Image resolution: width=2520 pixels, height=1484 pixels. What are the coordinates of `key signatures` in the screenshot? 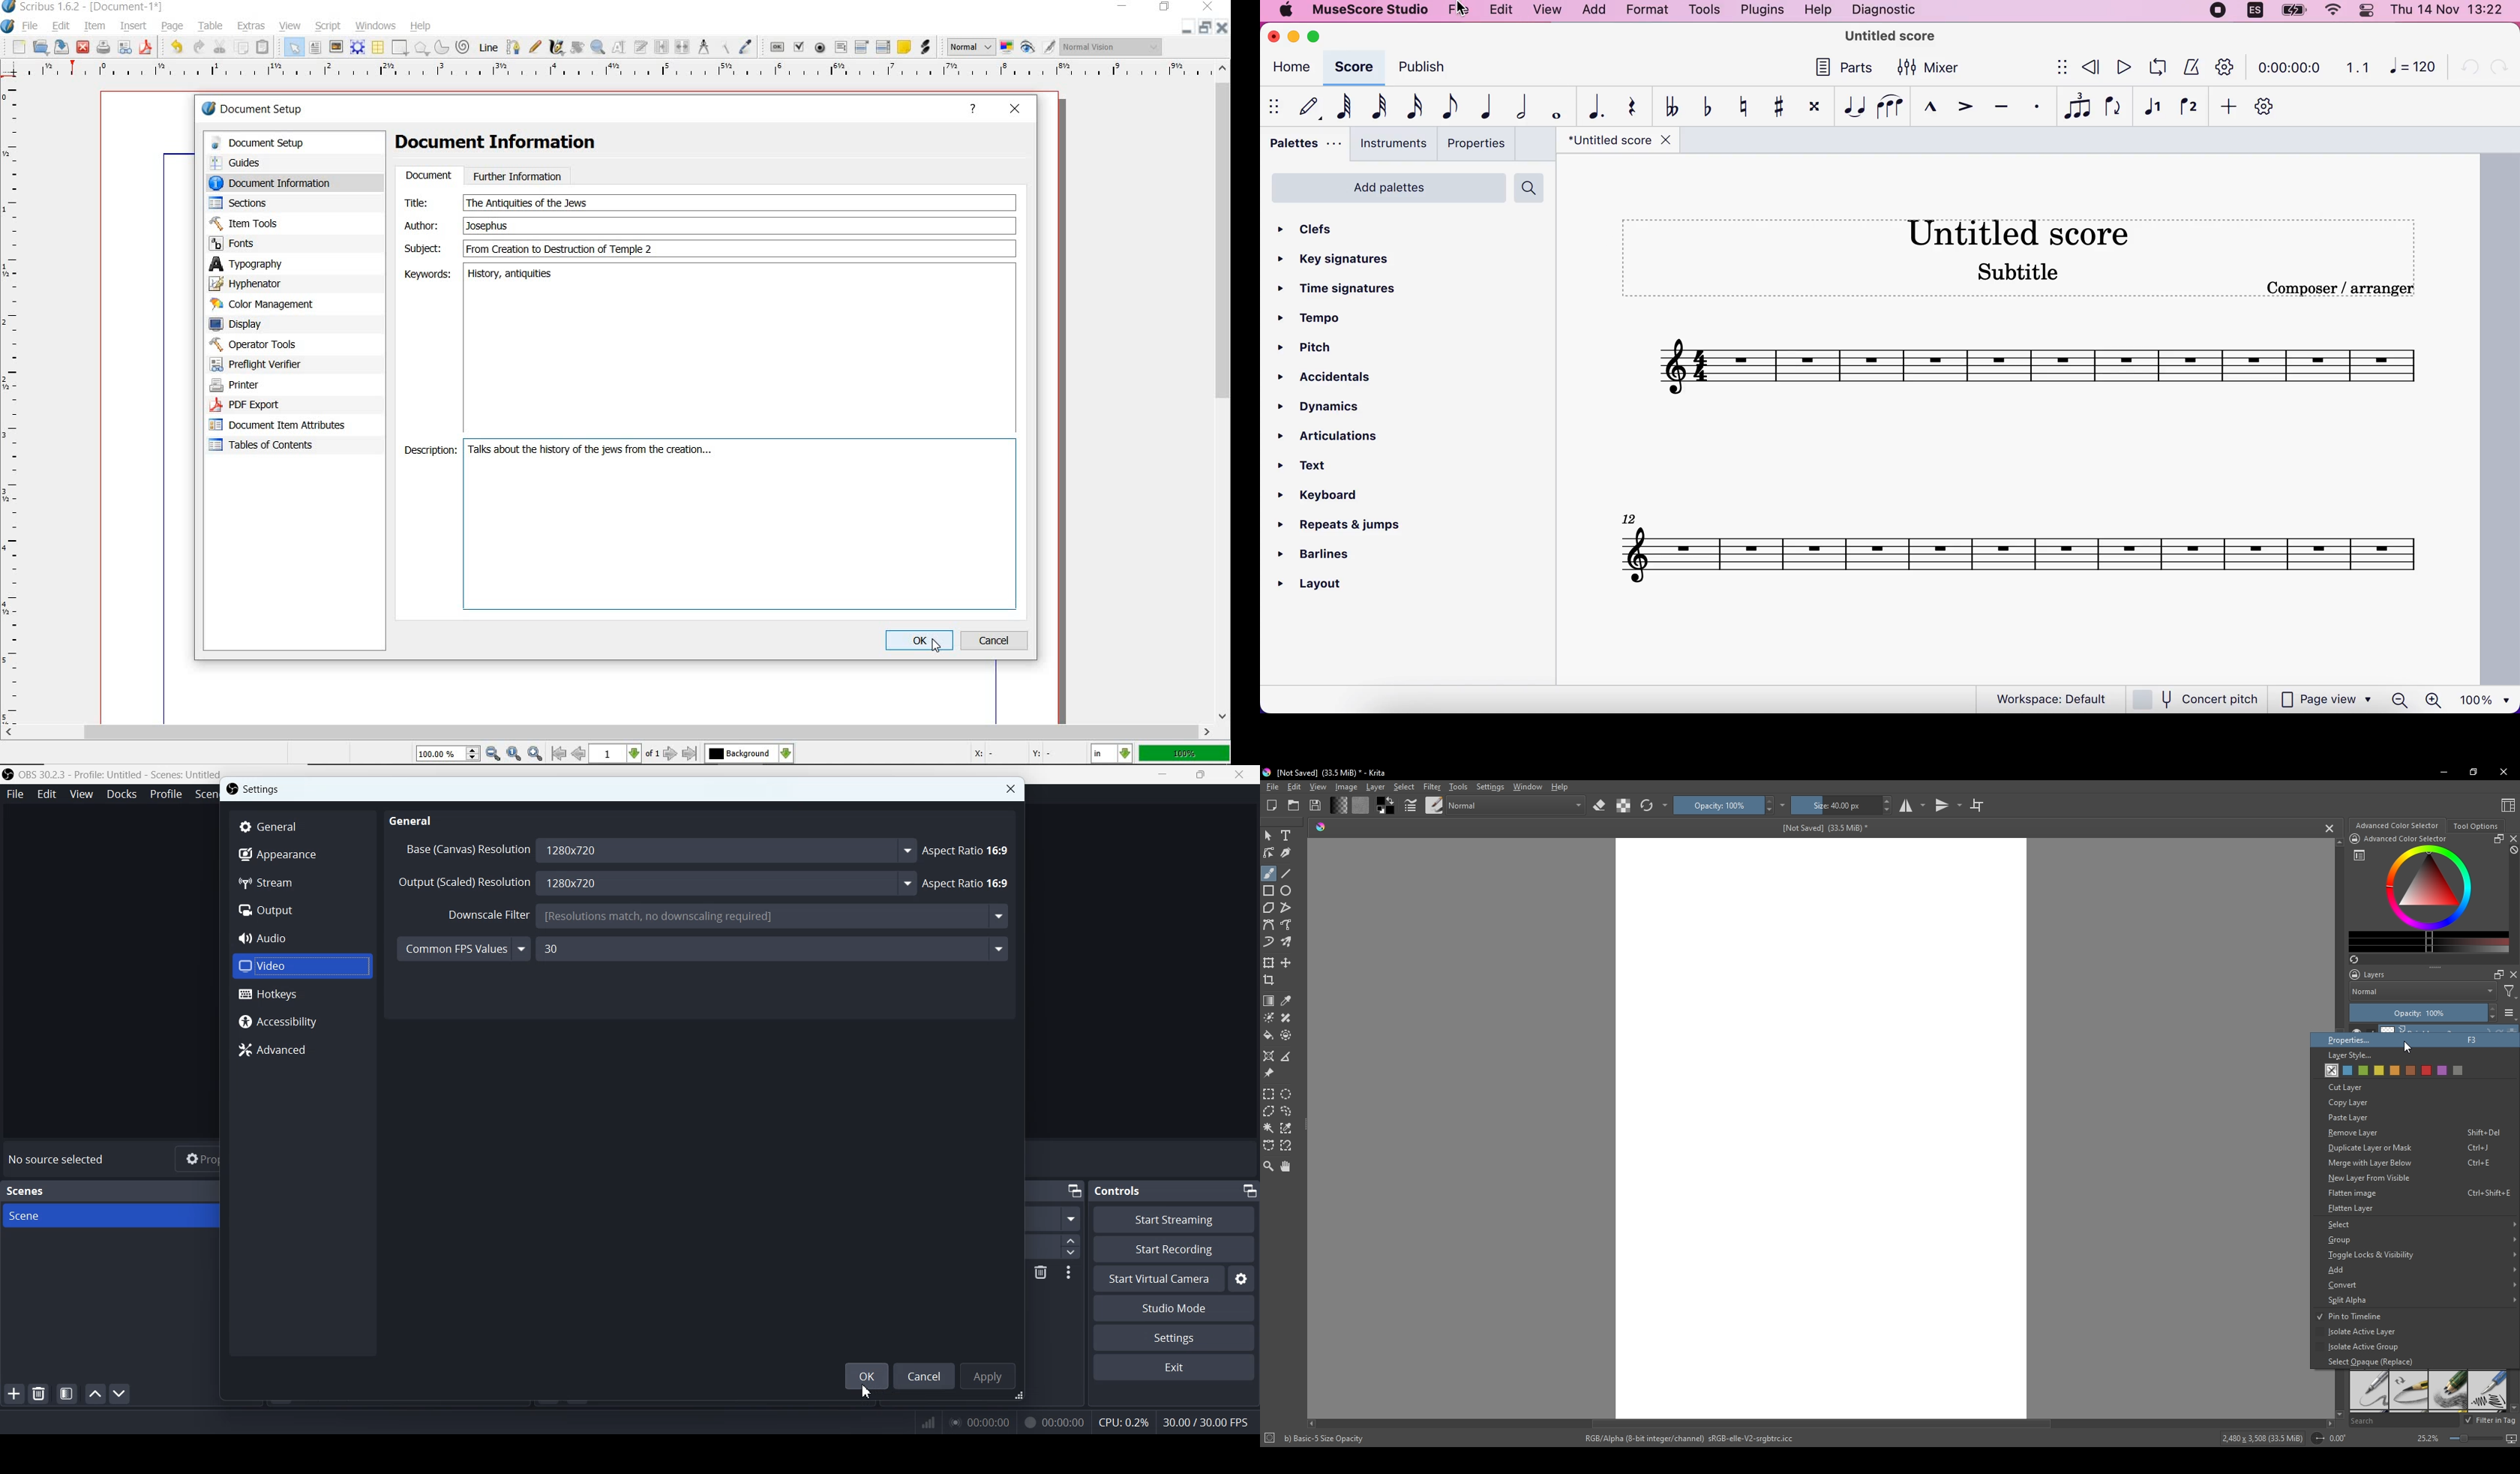 It's located at (1342, 260).